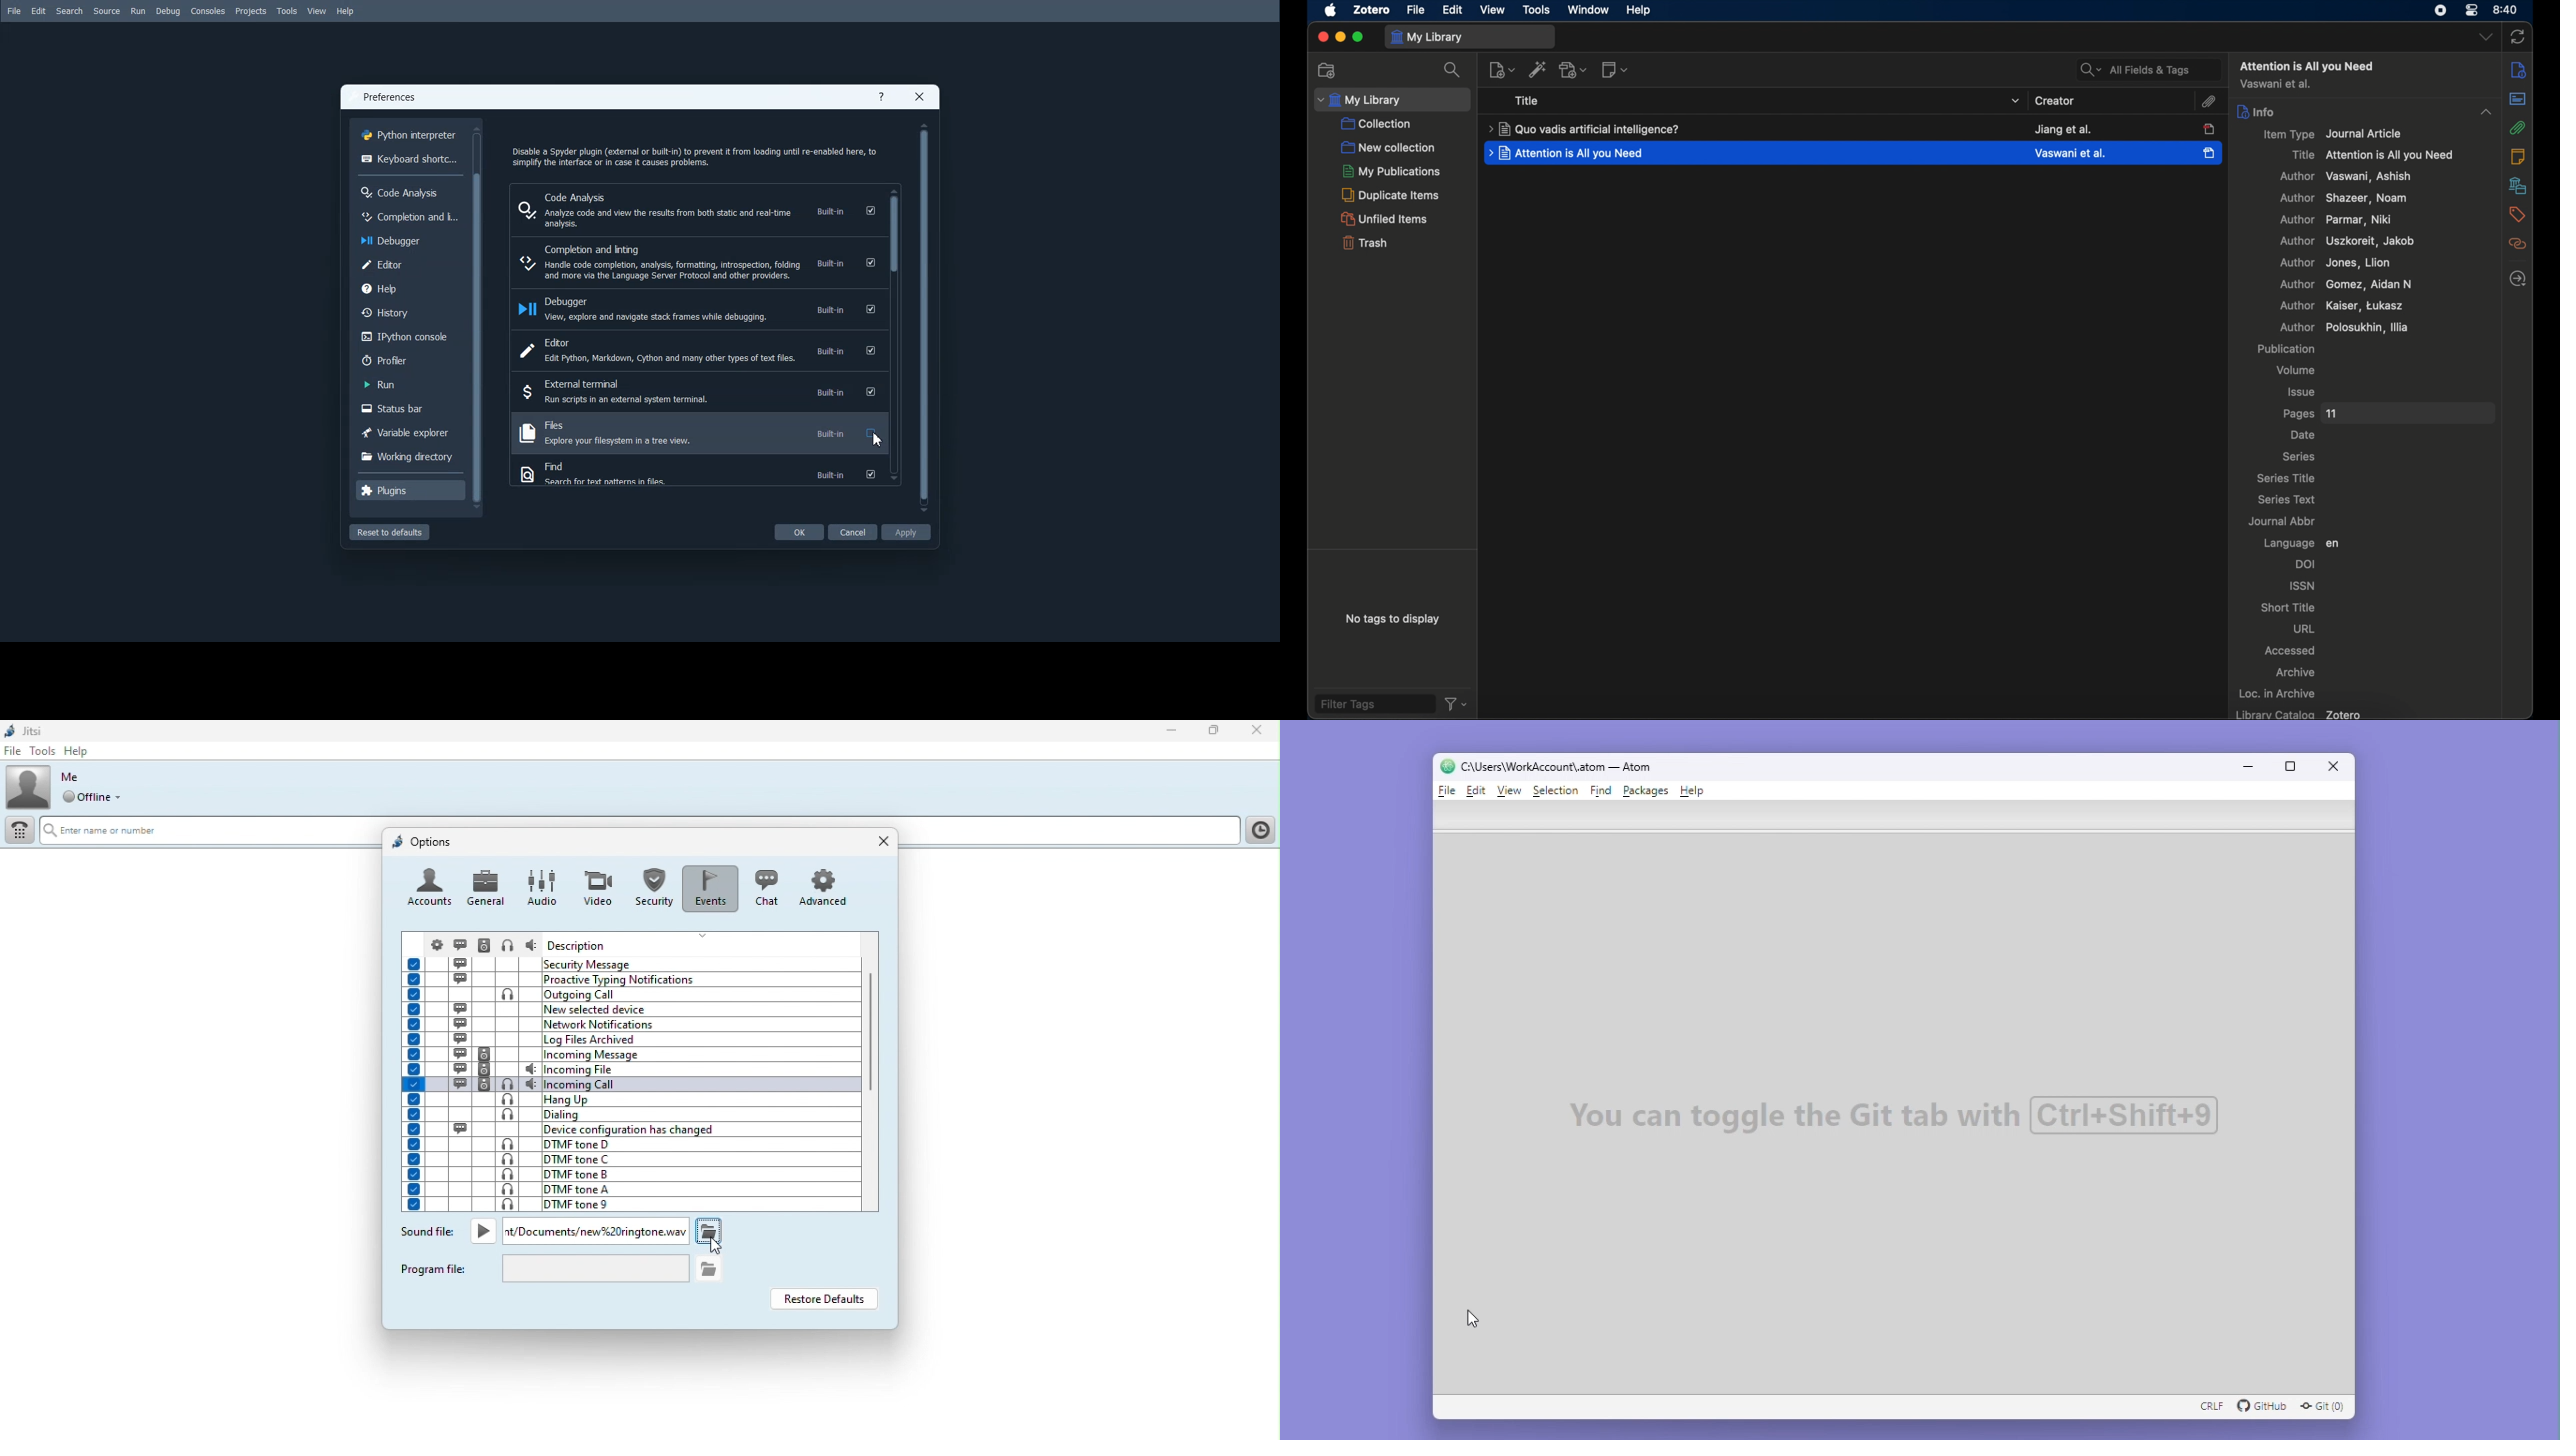  Describe the element at coordinates (409, 158) in the screenshot. I see `Keyboard shortcuts` at that location.